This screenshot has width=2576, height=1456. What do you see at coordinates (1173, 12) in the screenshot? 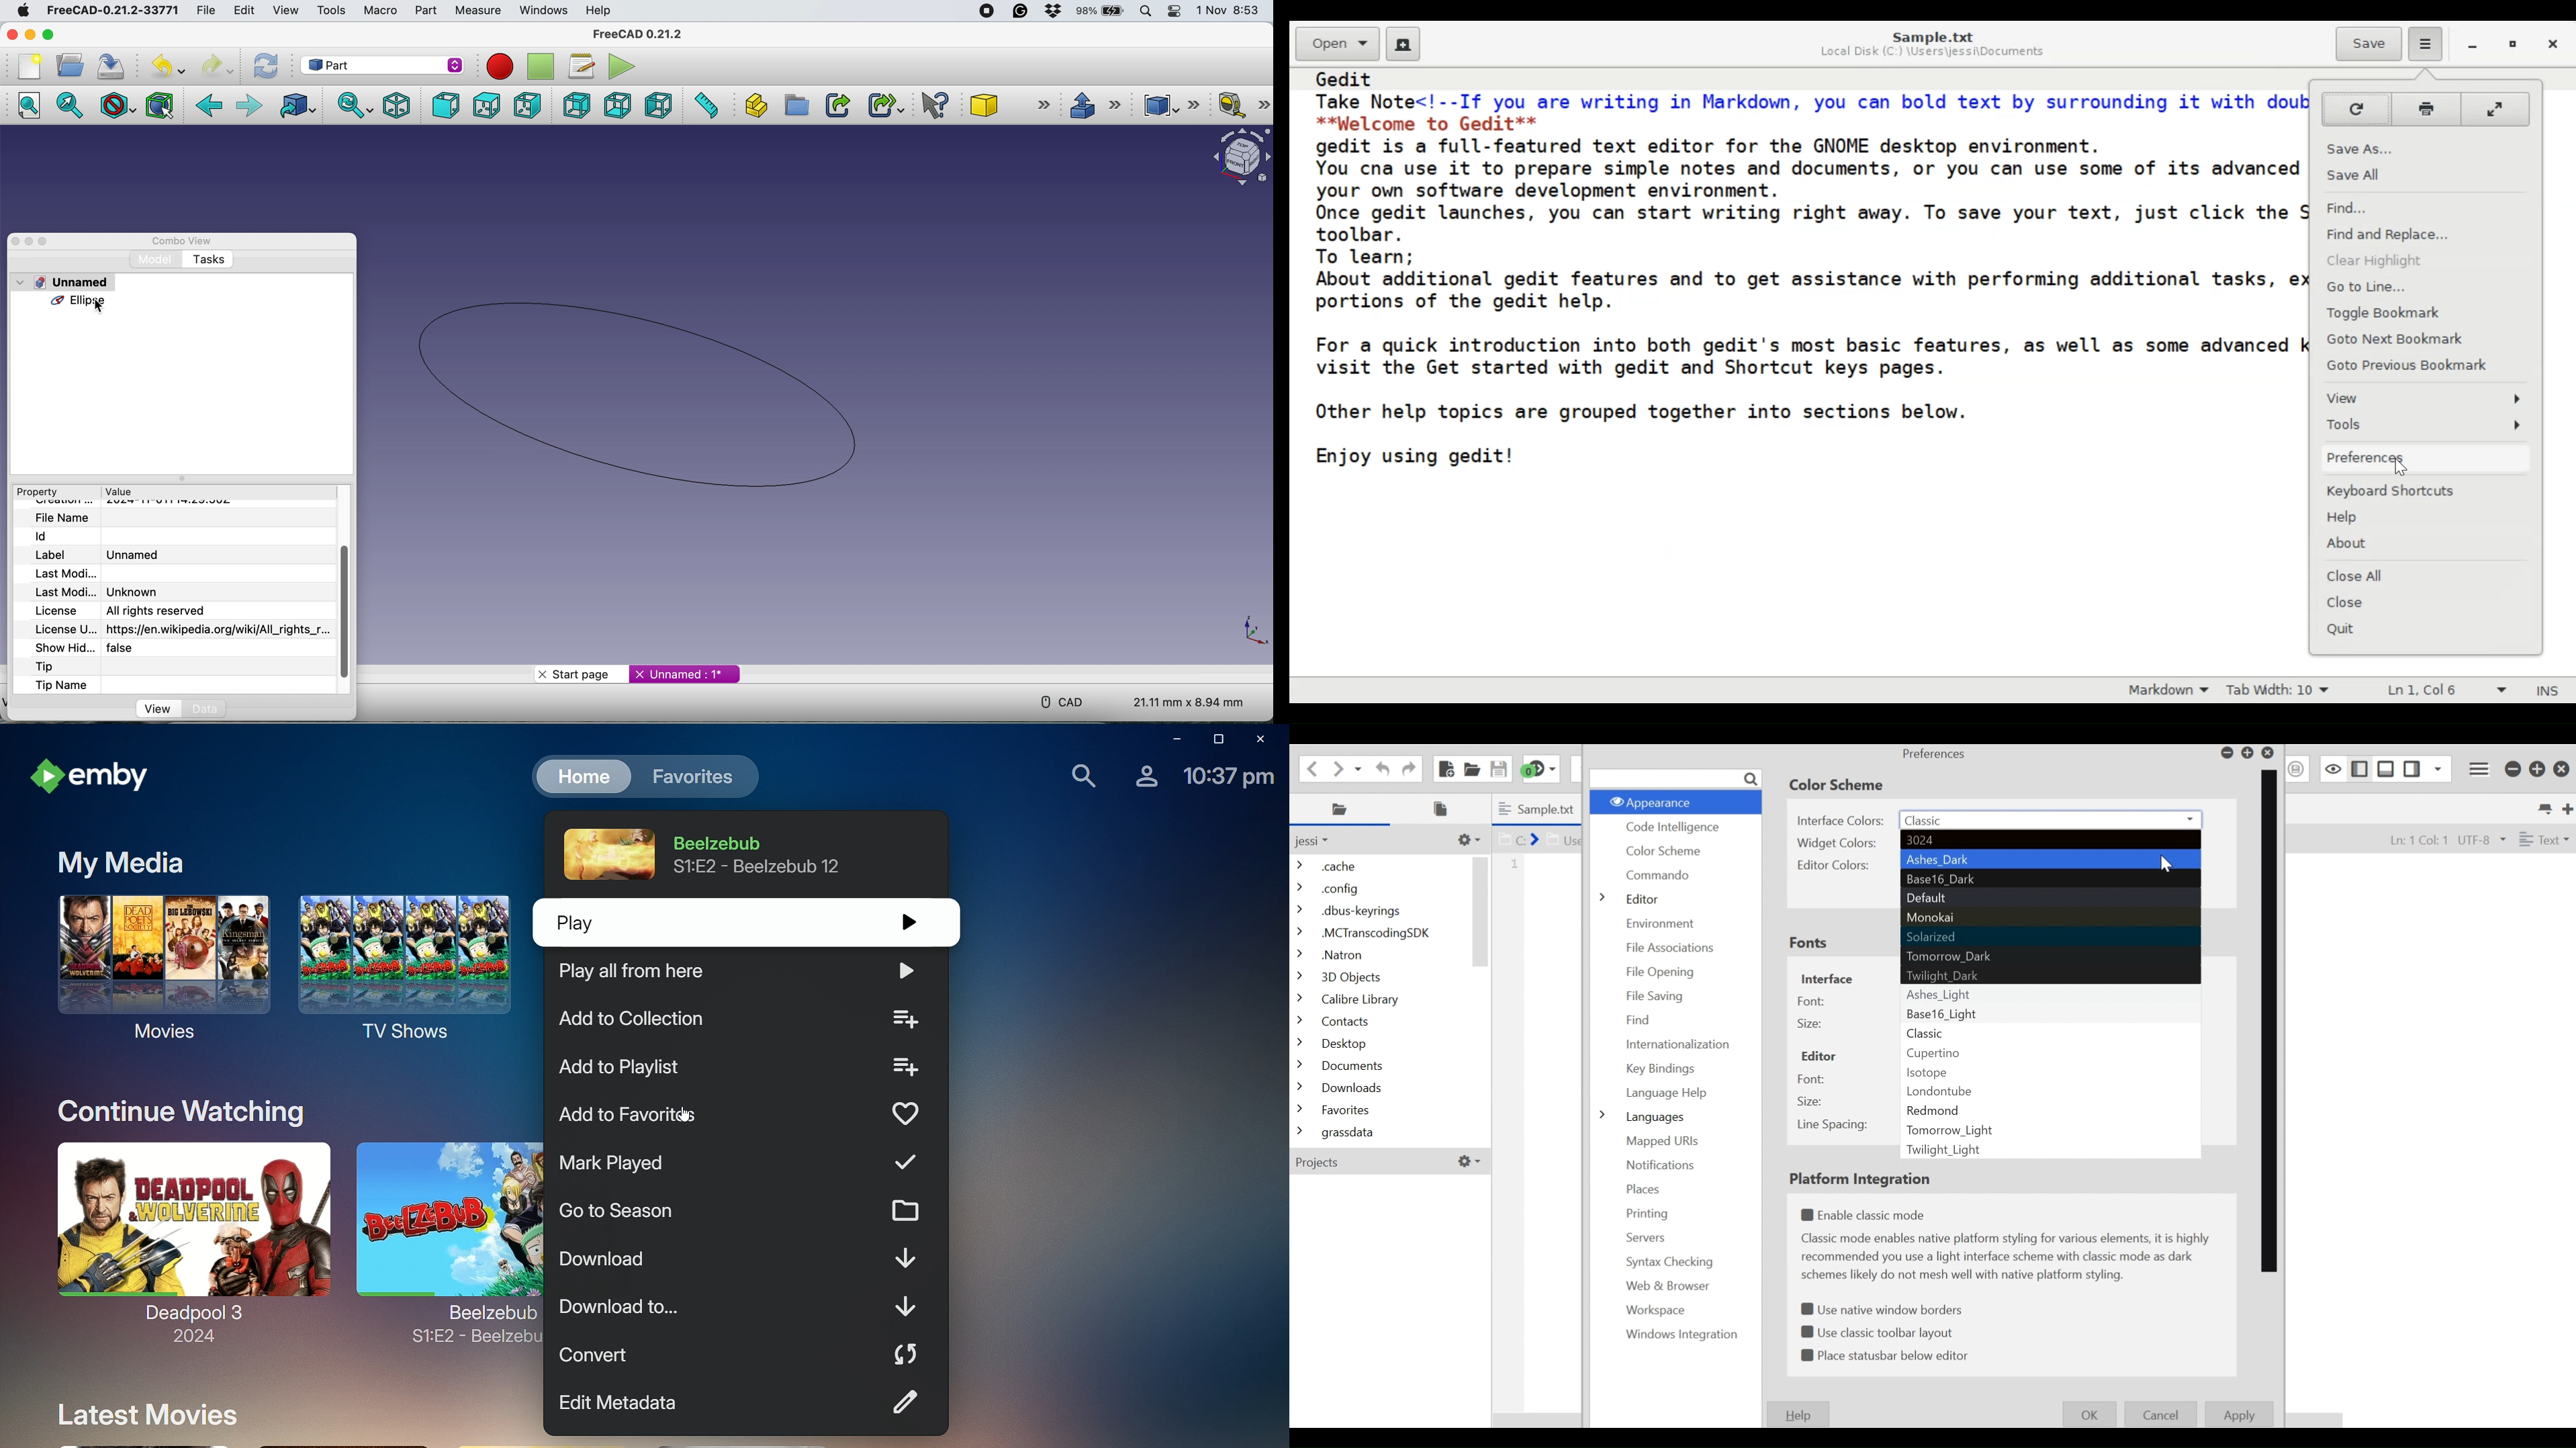
I see `control center` at bounding box center [1173, 12].